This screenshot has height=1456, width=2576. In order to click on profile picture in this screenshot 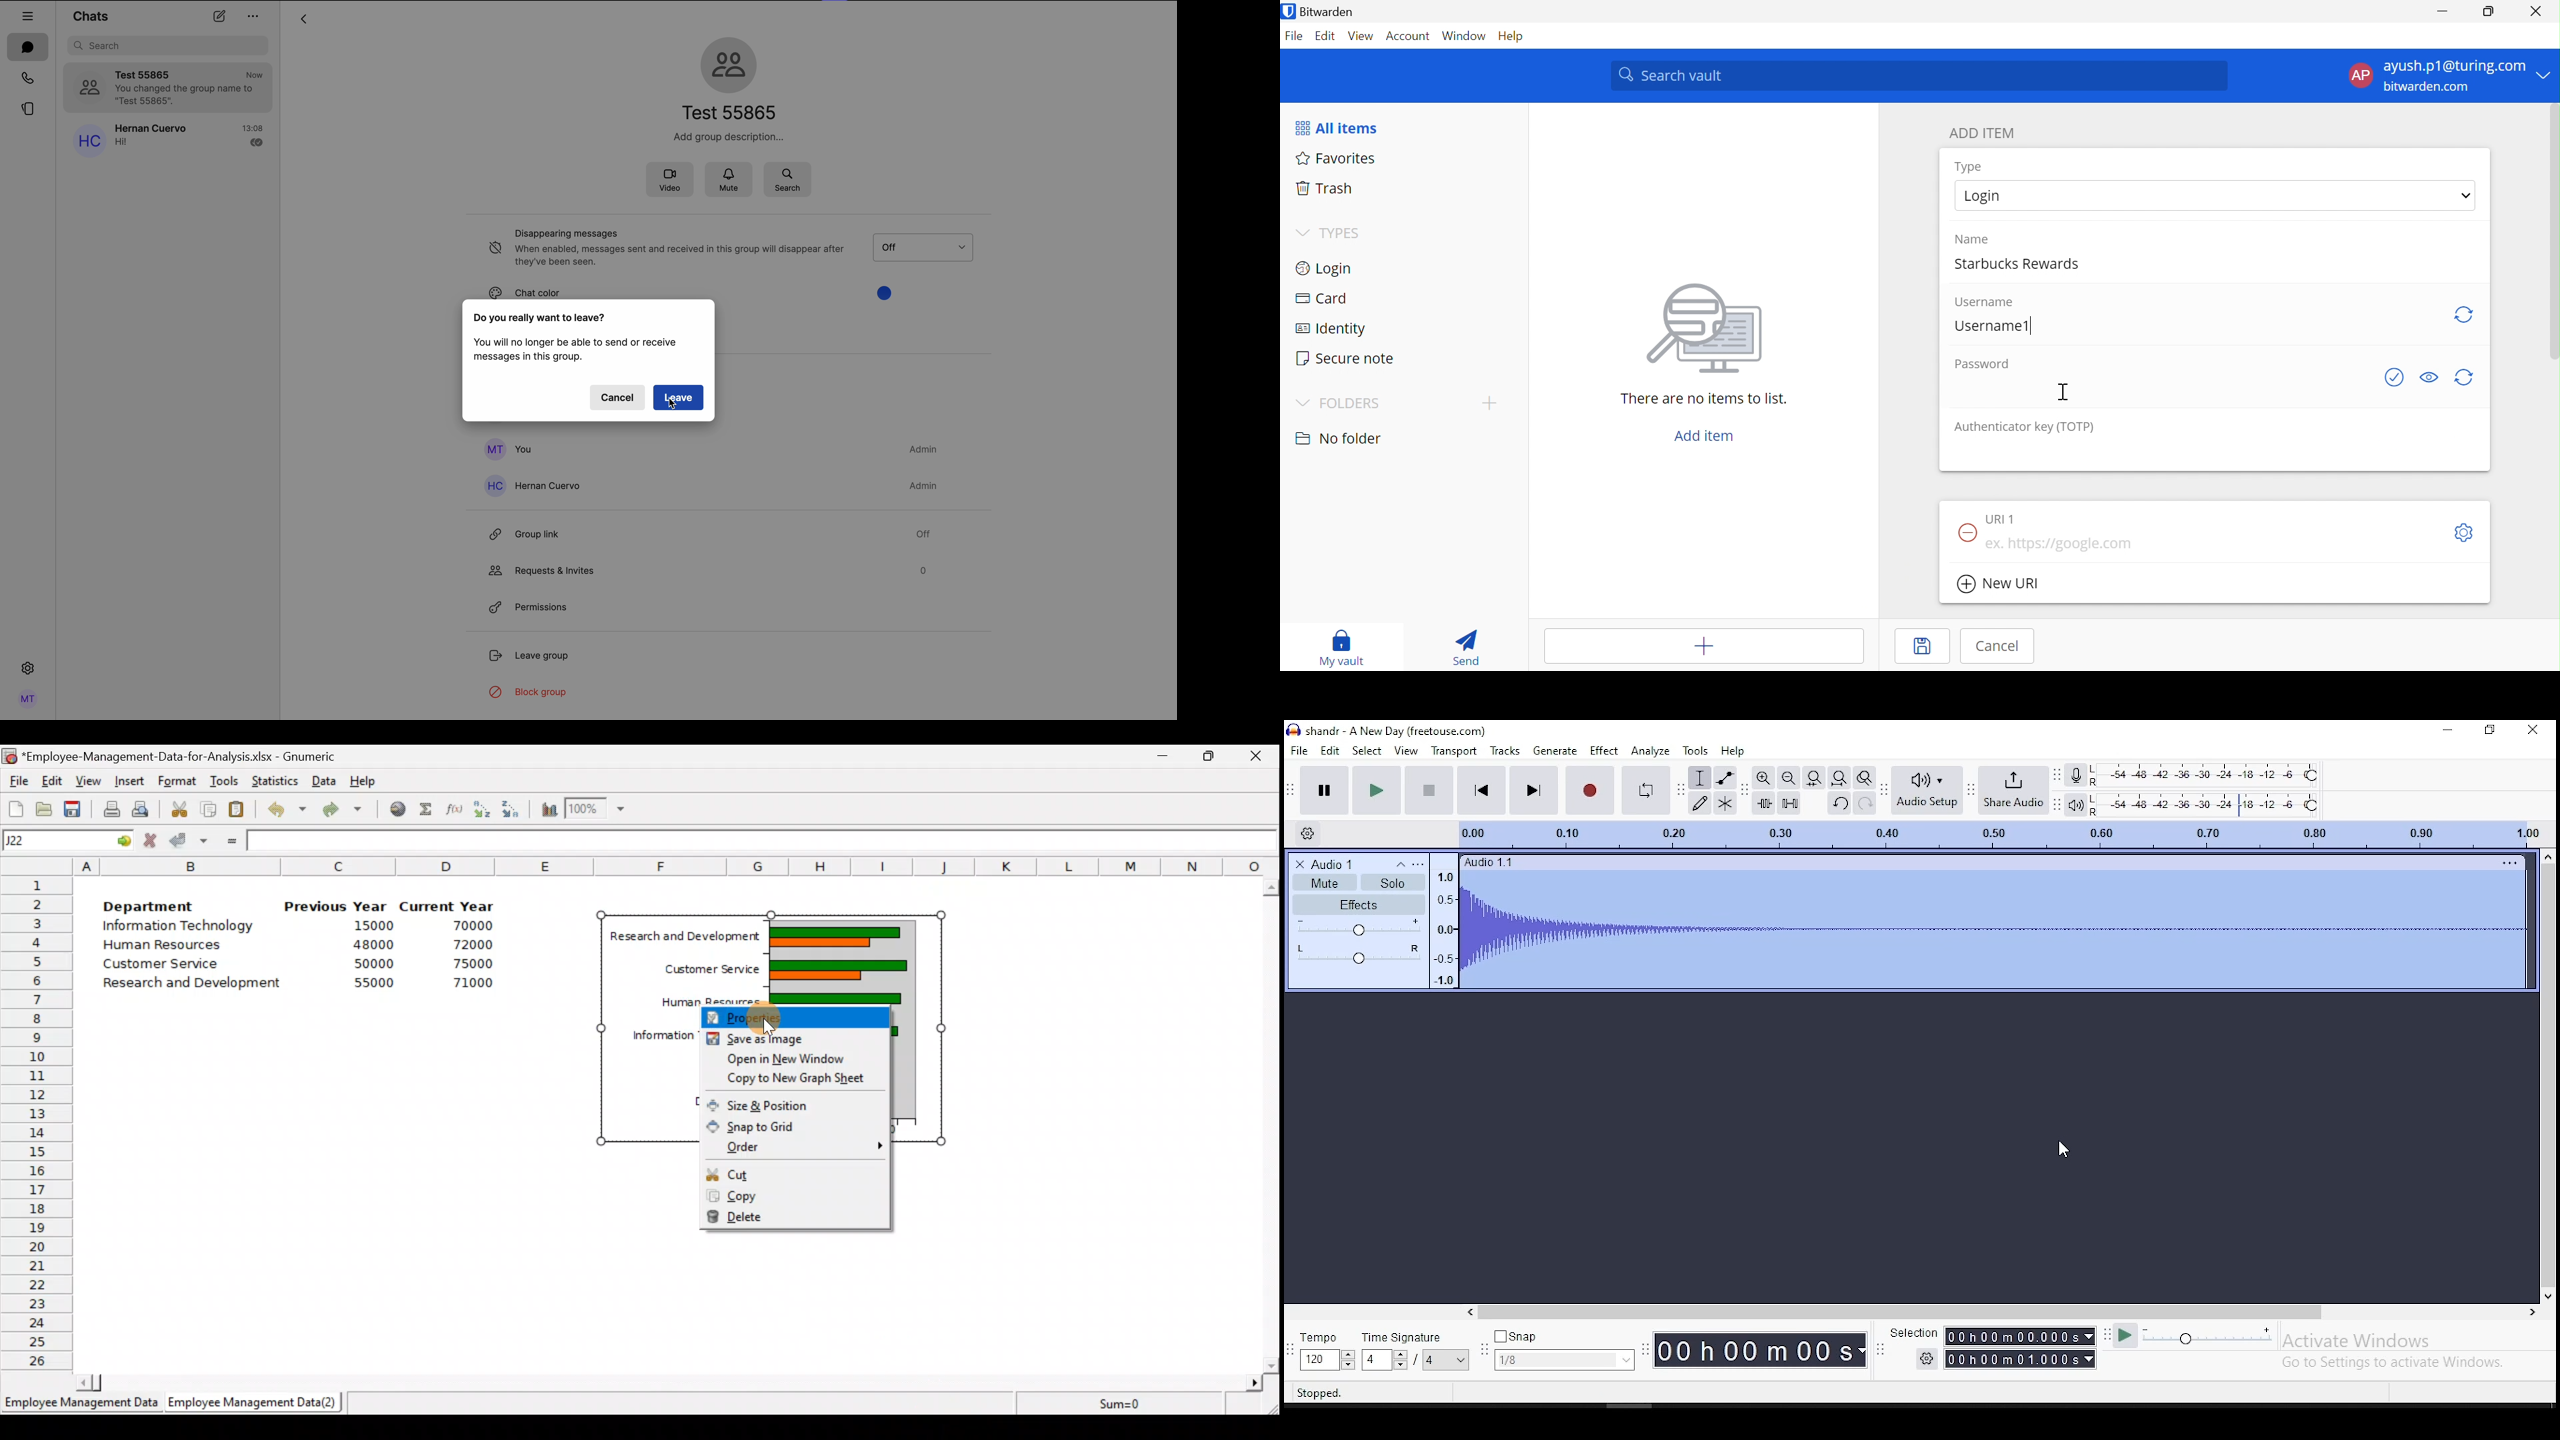, I will do `click(88, 86)`.